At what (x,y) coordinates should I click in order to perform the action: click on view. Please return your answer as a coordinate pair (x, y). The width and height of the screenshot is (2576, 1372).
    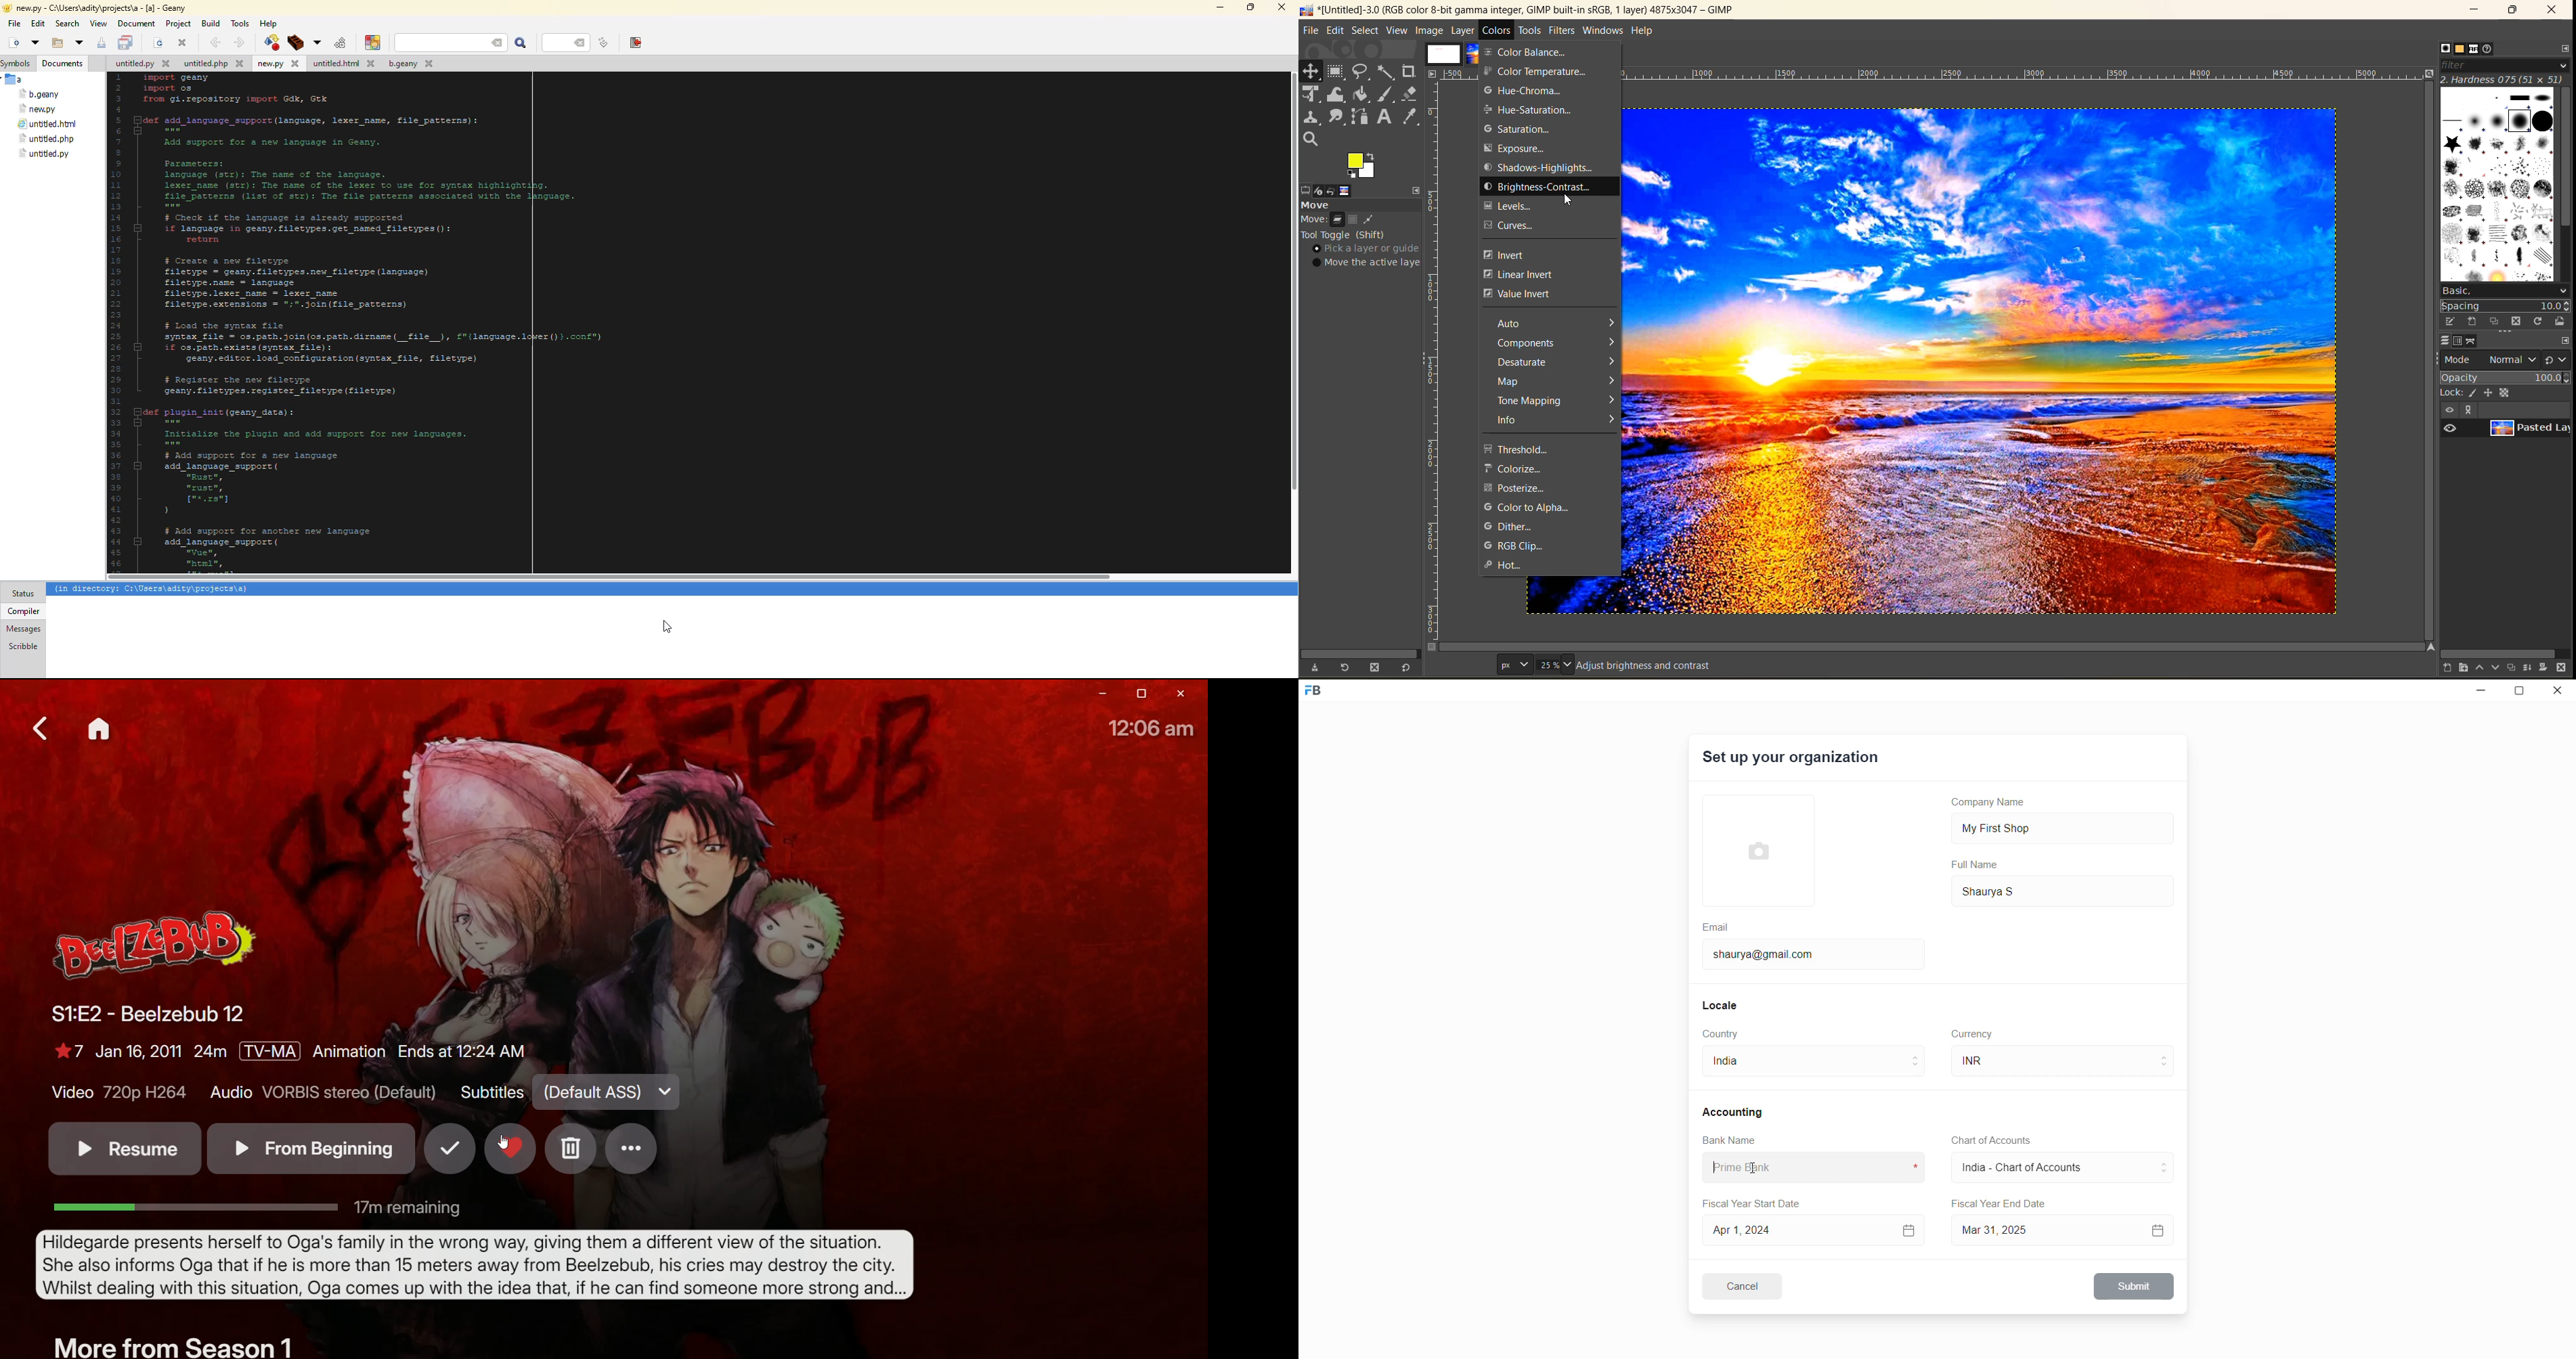
    Looking at the image, I should click on (98, 24).